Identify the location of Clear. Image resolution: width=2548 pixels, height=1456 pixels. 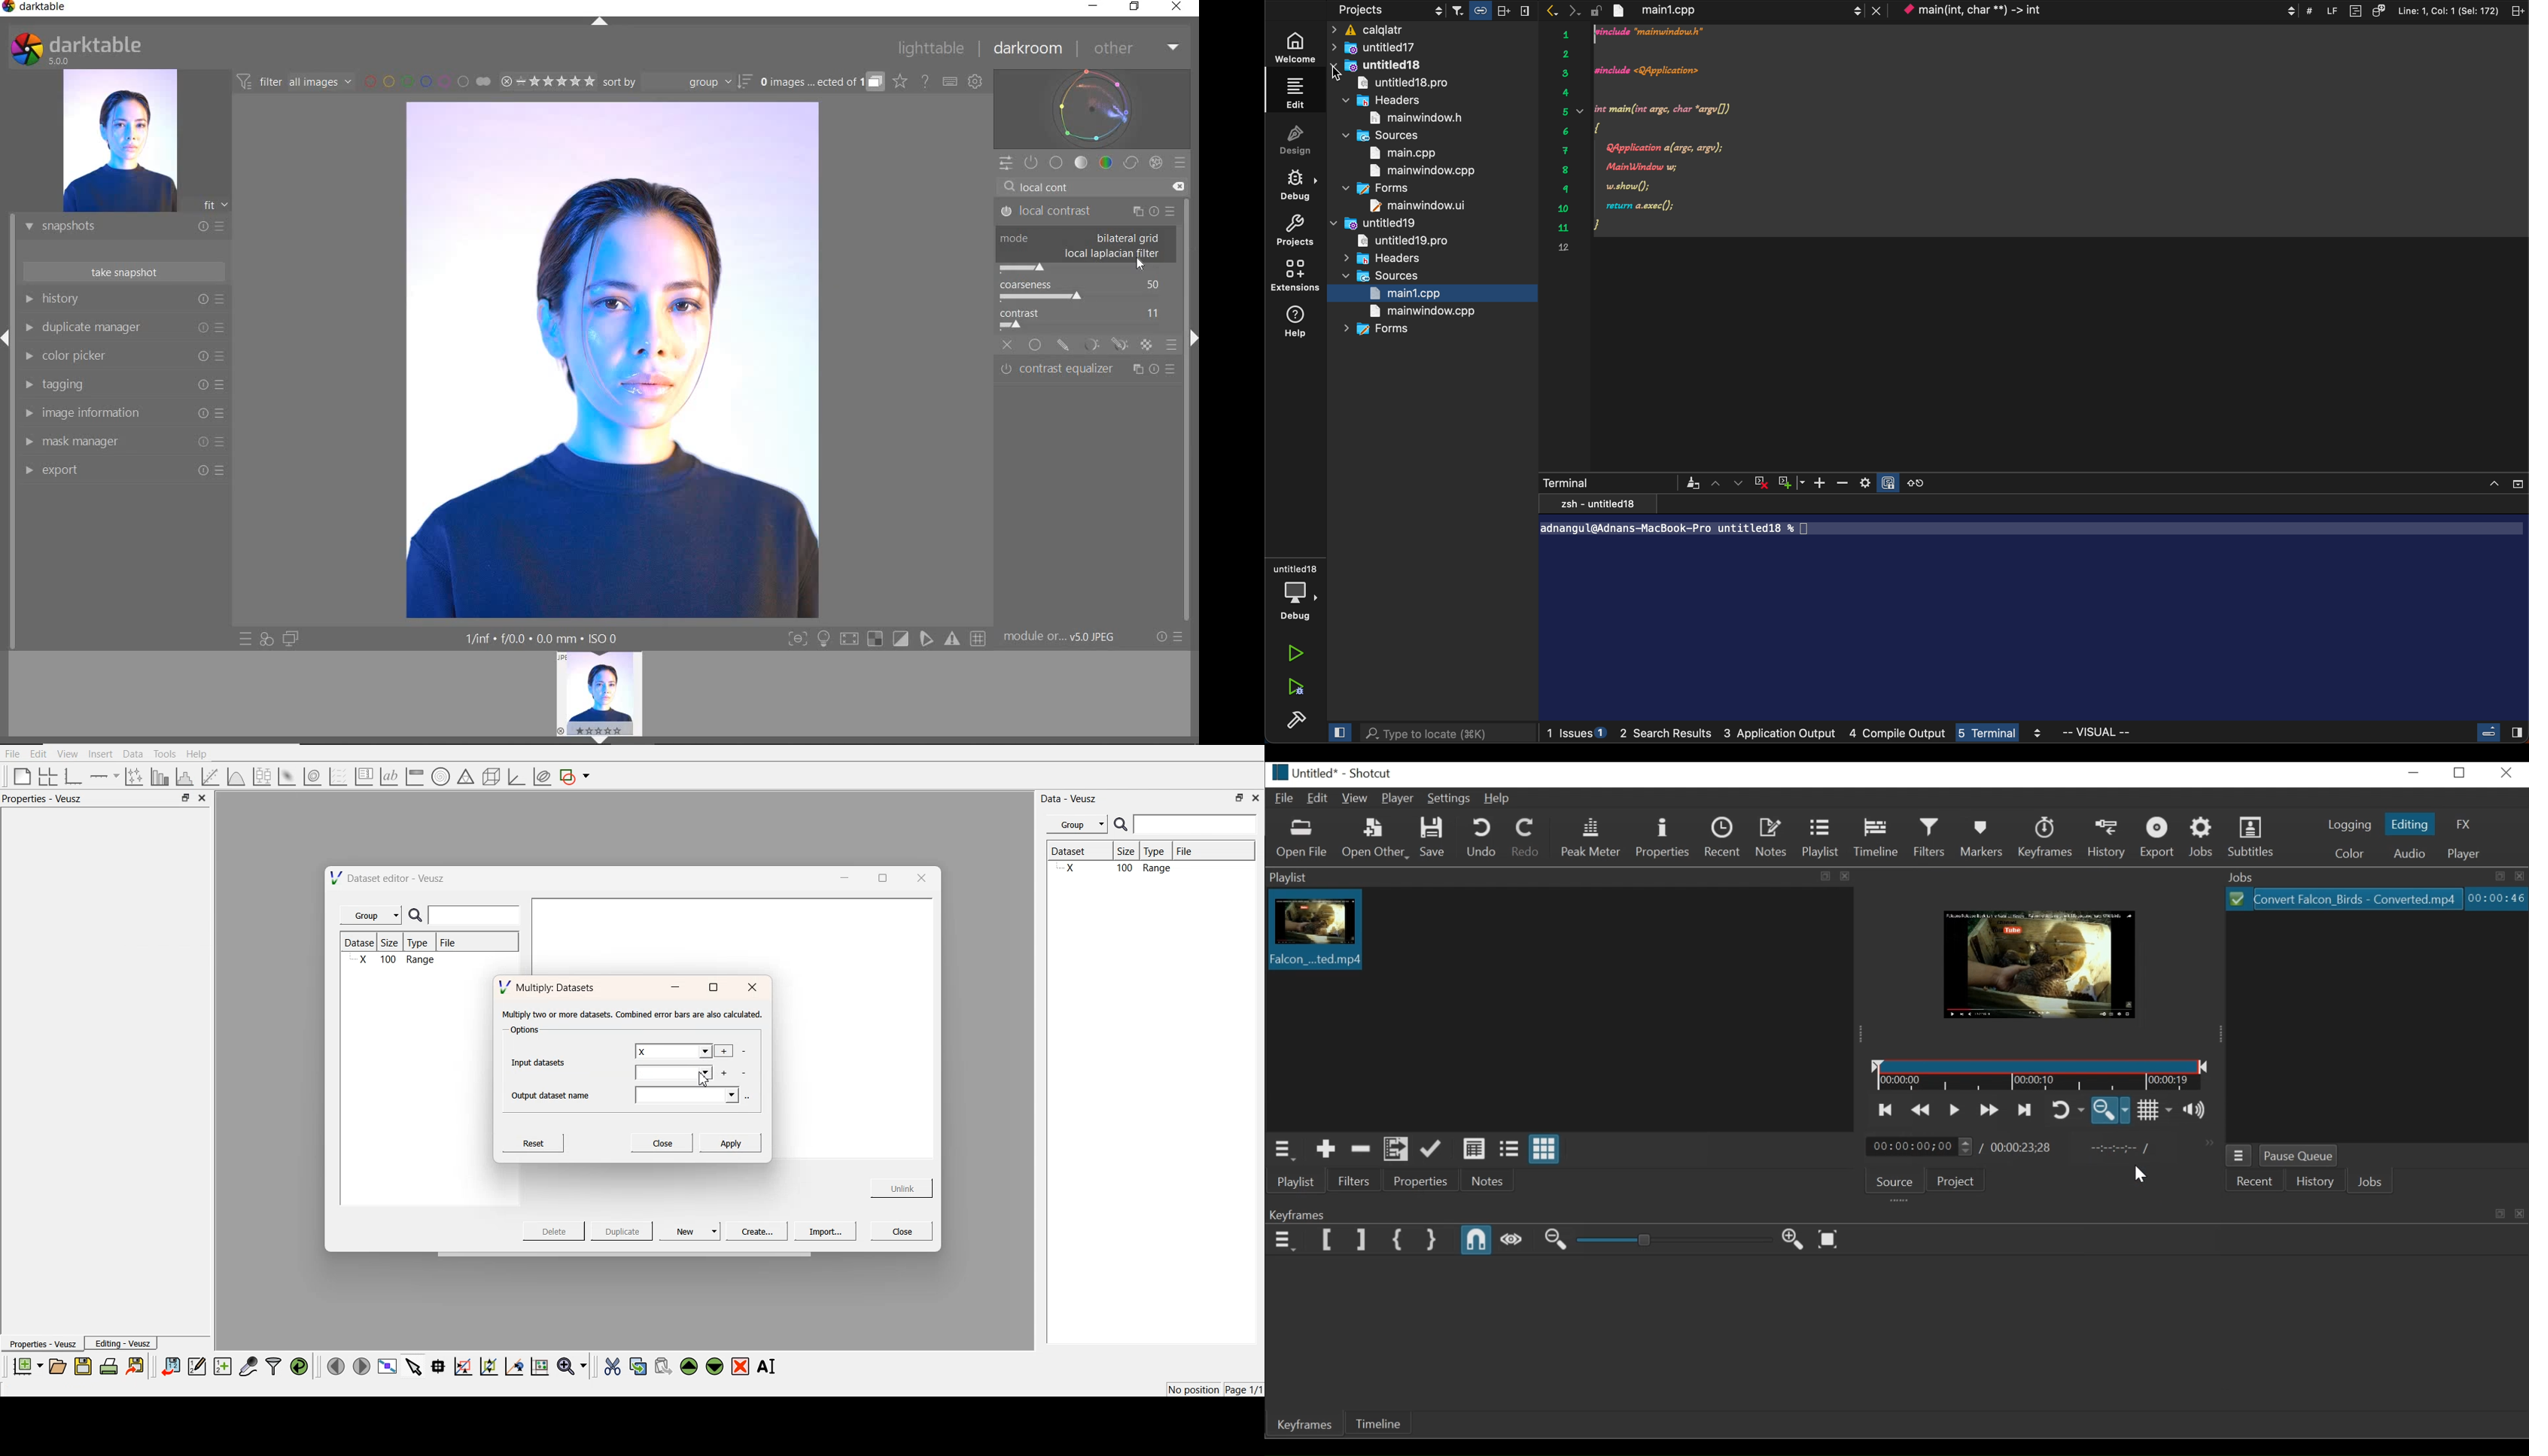
(1178, 187).